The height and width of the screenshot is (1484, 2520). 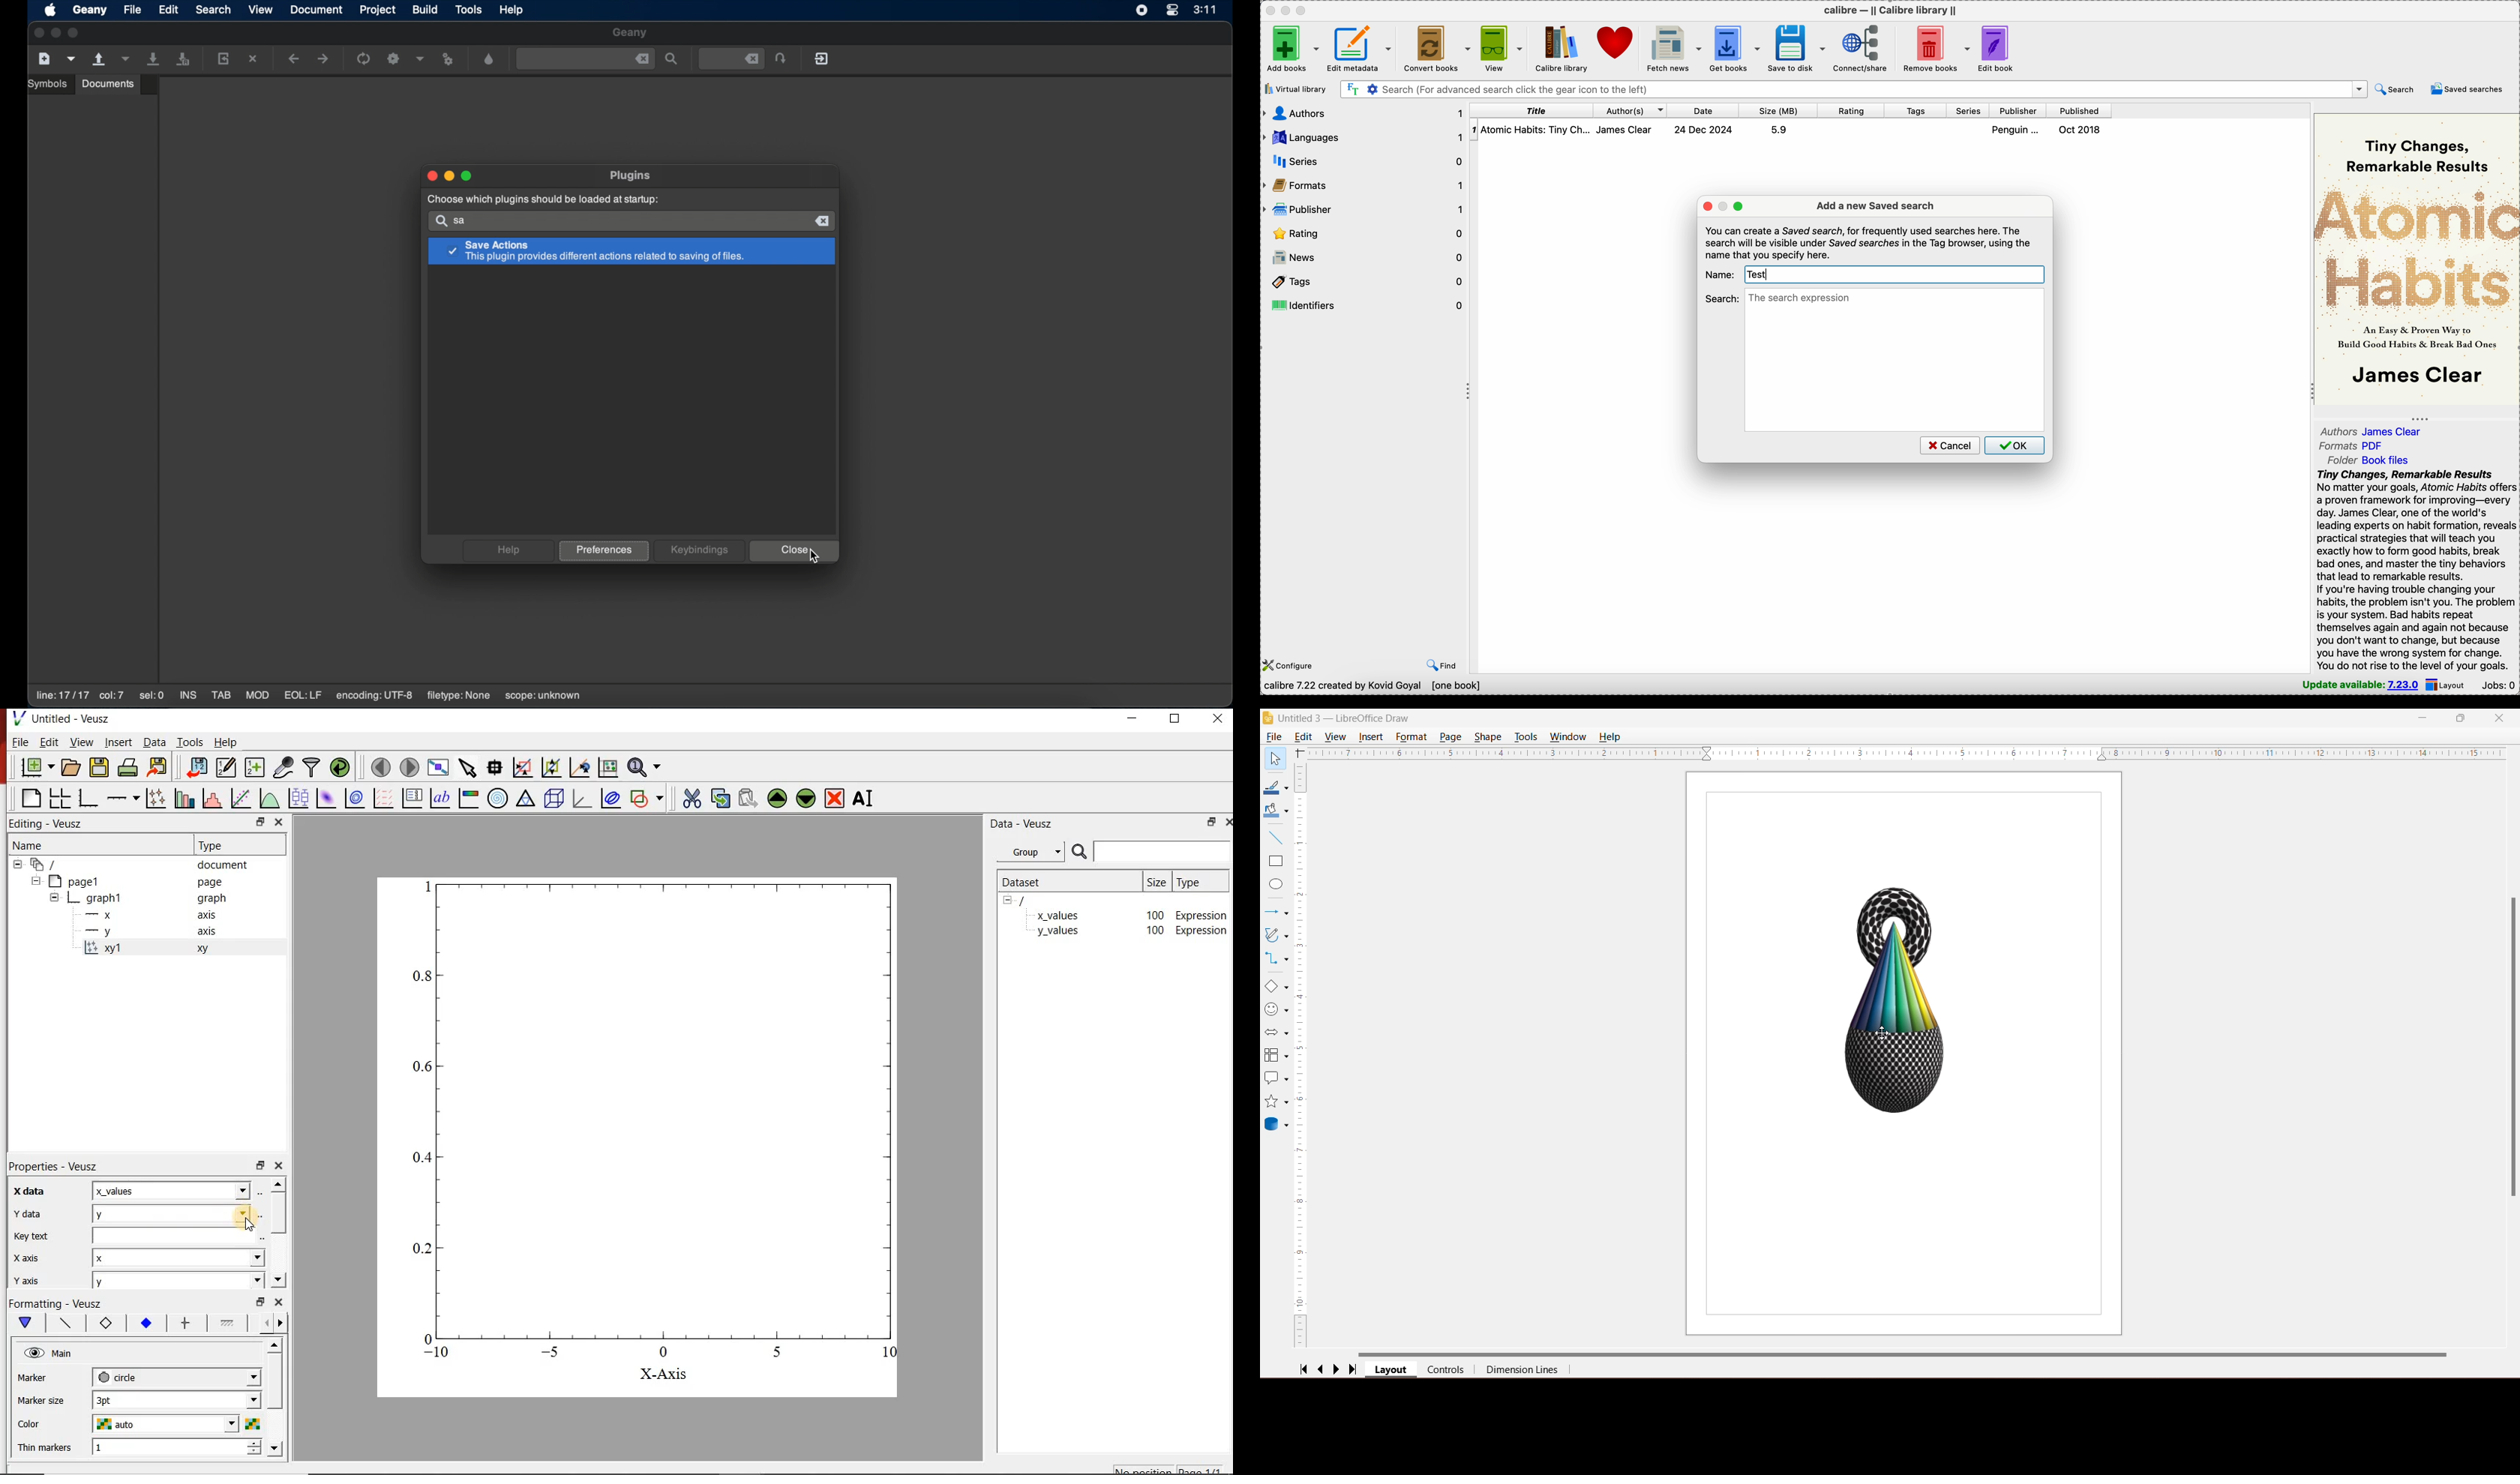 I want to click on Basic Shapes, so click(x=1276, y=986).